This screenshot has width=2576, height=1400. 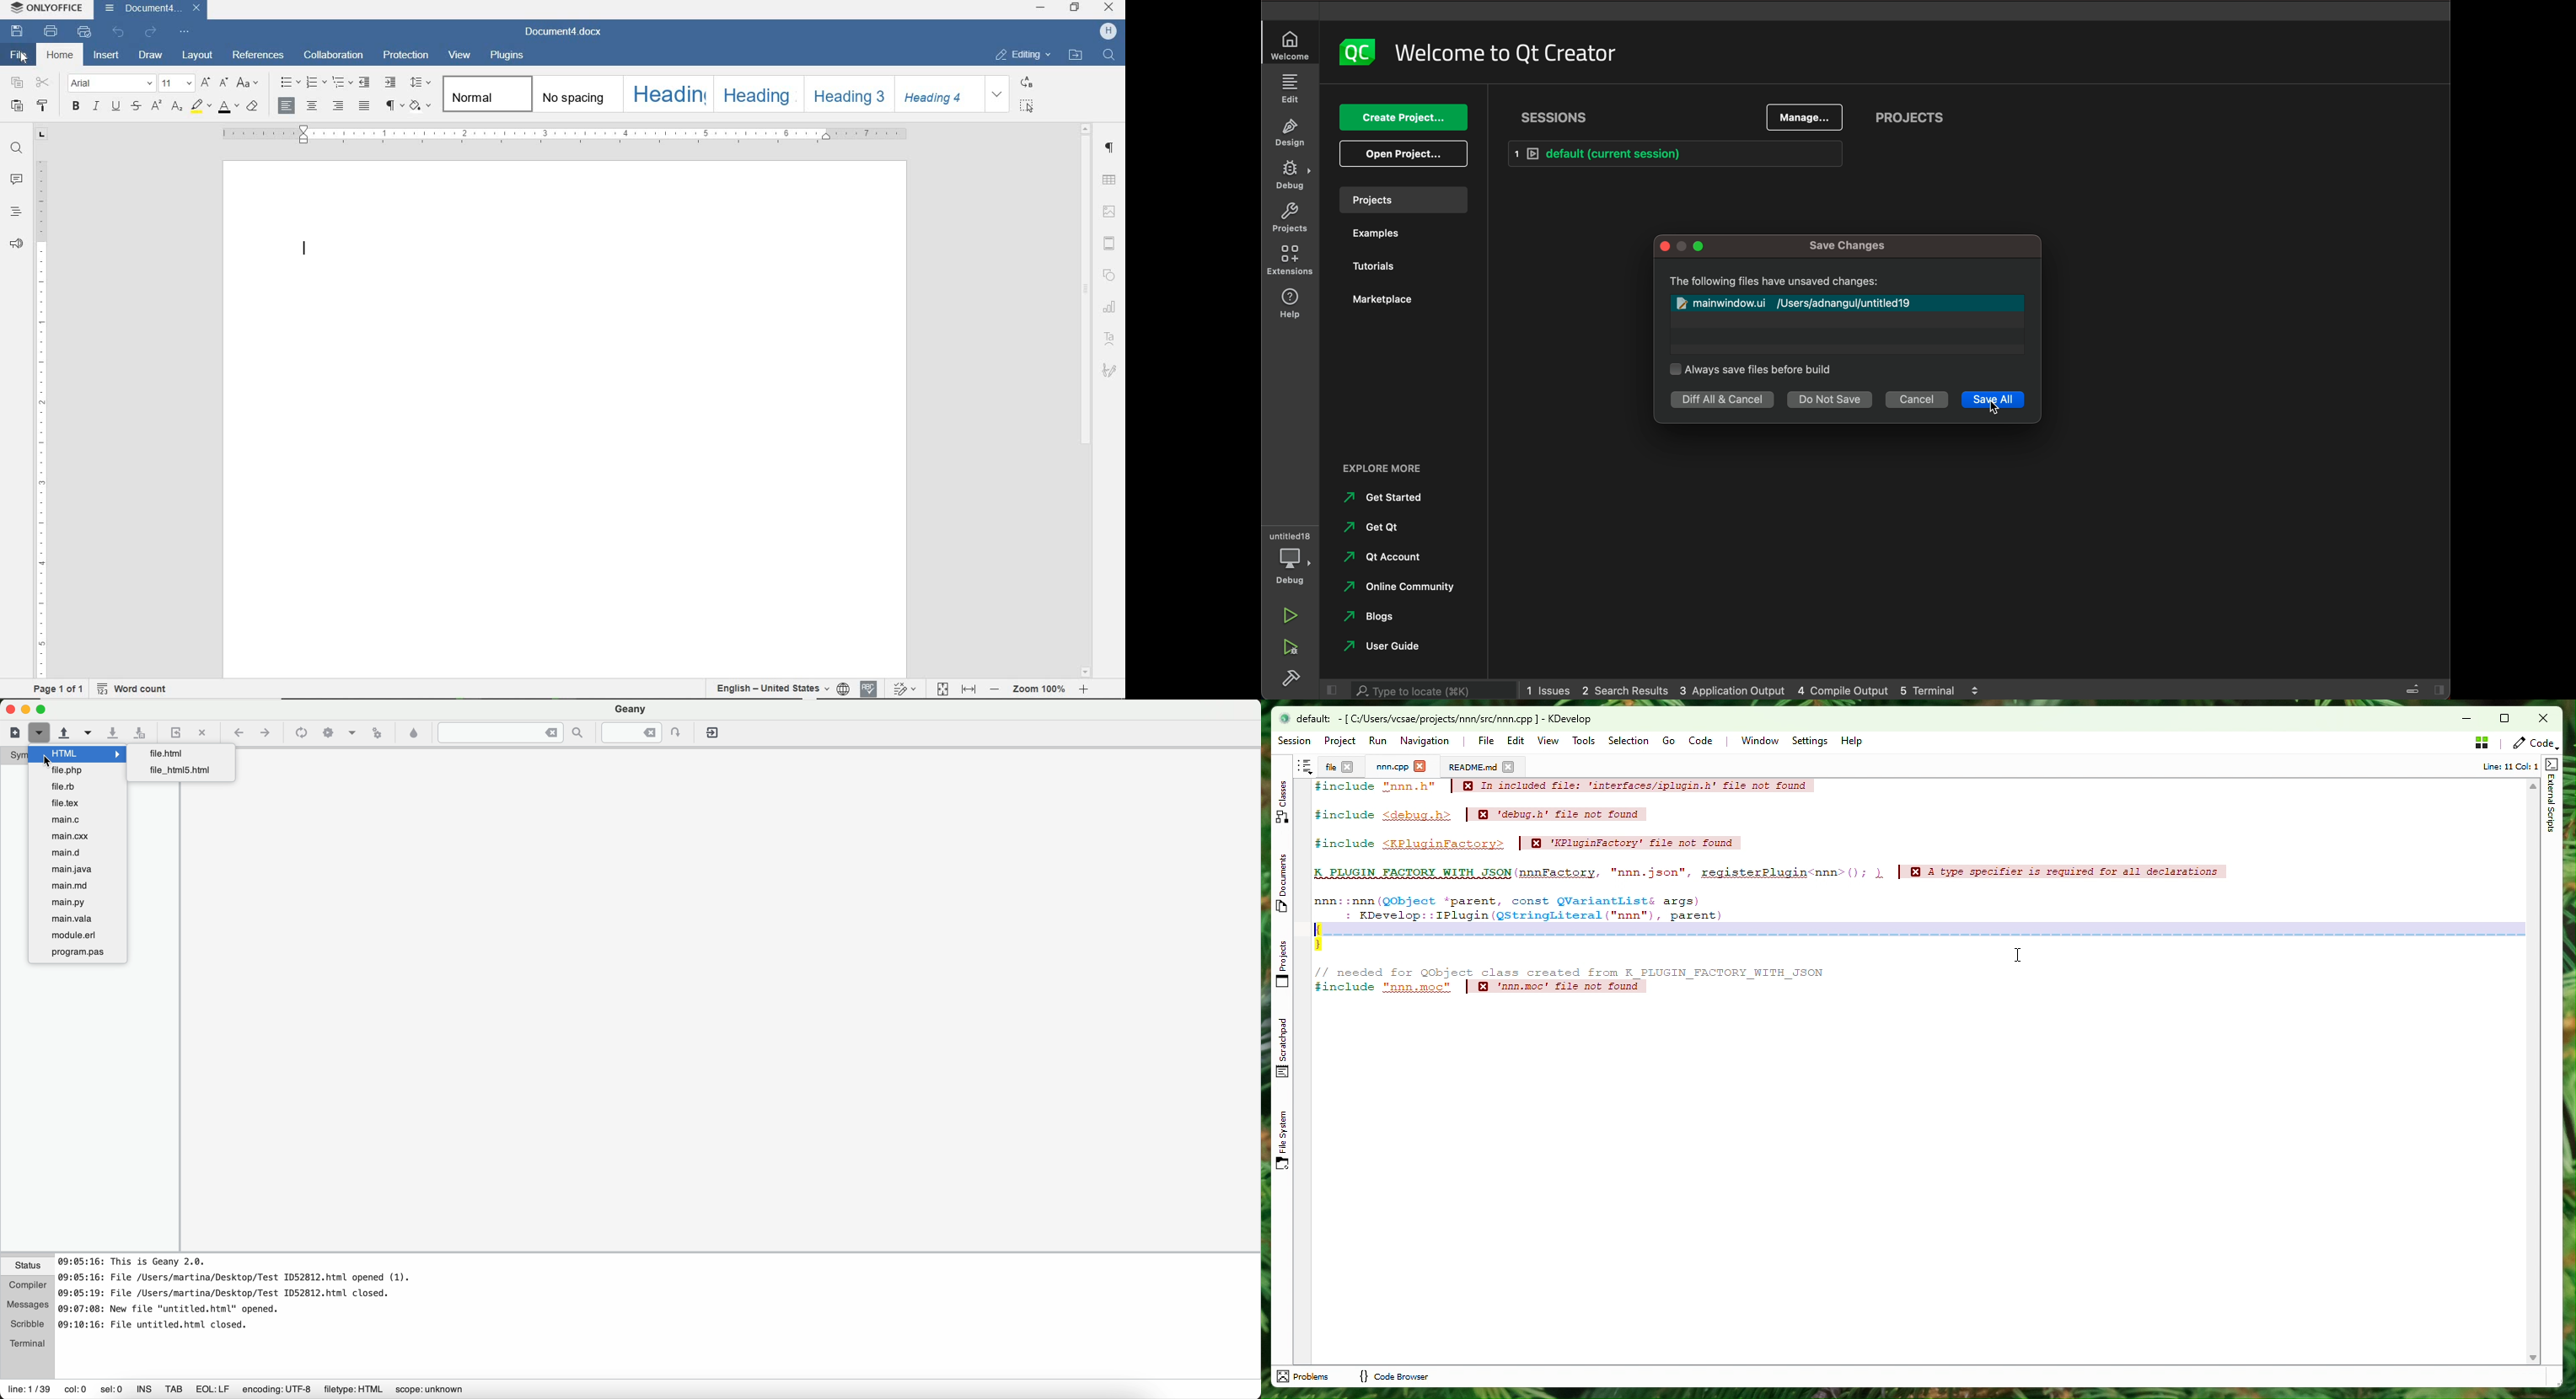 What do you see at coordinates (288, 82) in the screenshot?
I see `bullets` at bounding box center [288, 82].